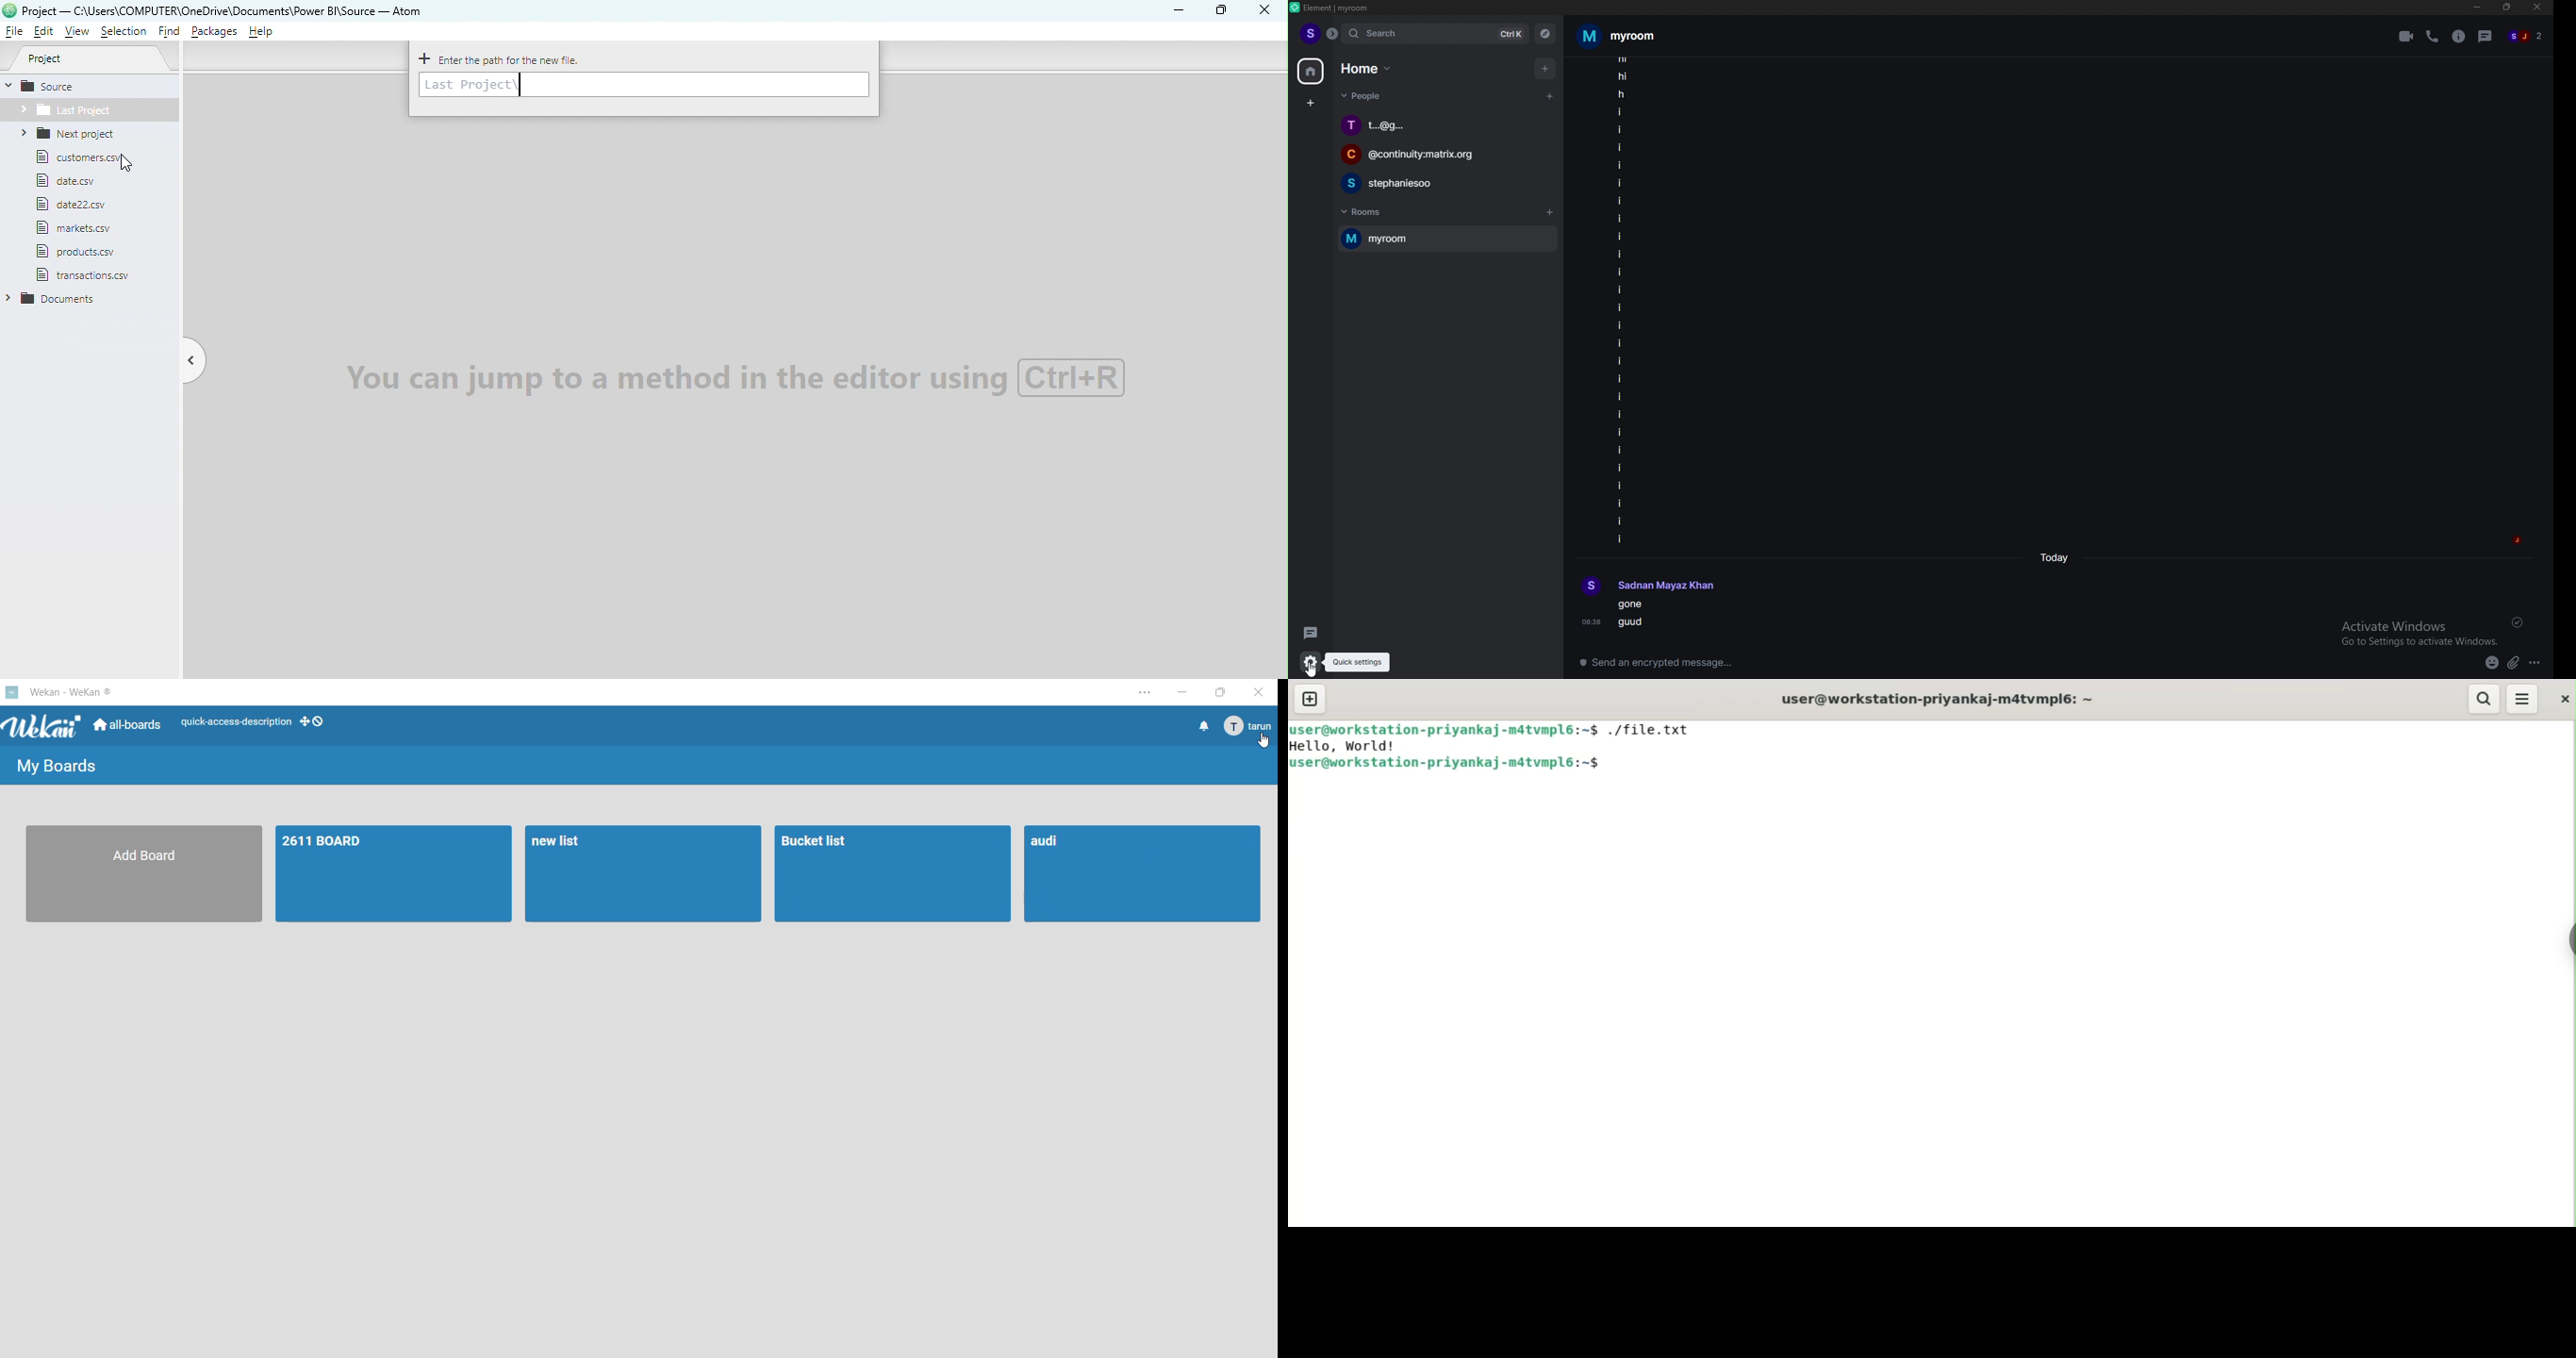  What do you see at coordinates (1371, 96) in the screenshot?
I see `people` at bounding box center [1371, 96].